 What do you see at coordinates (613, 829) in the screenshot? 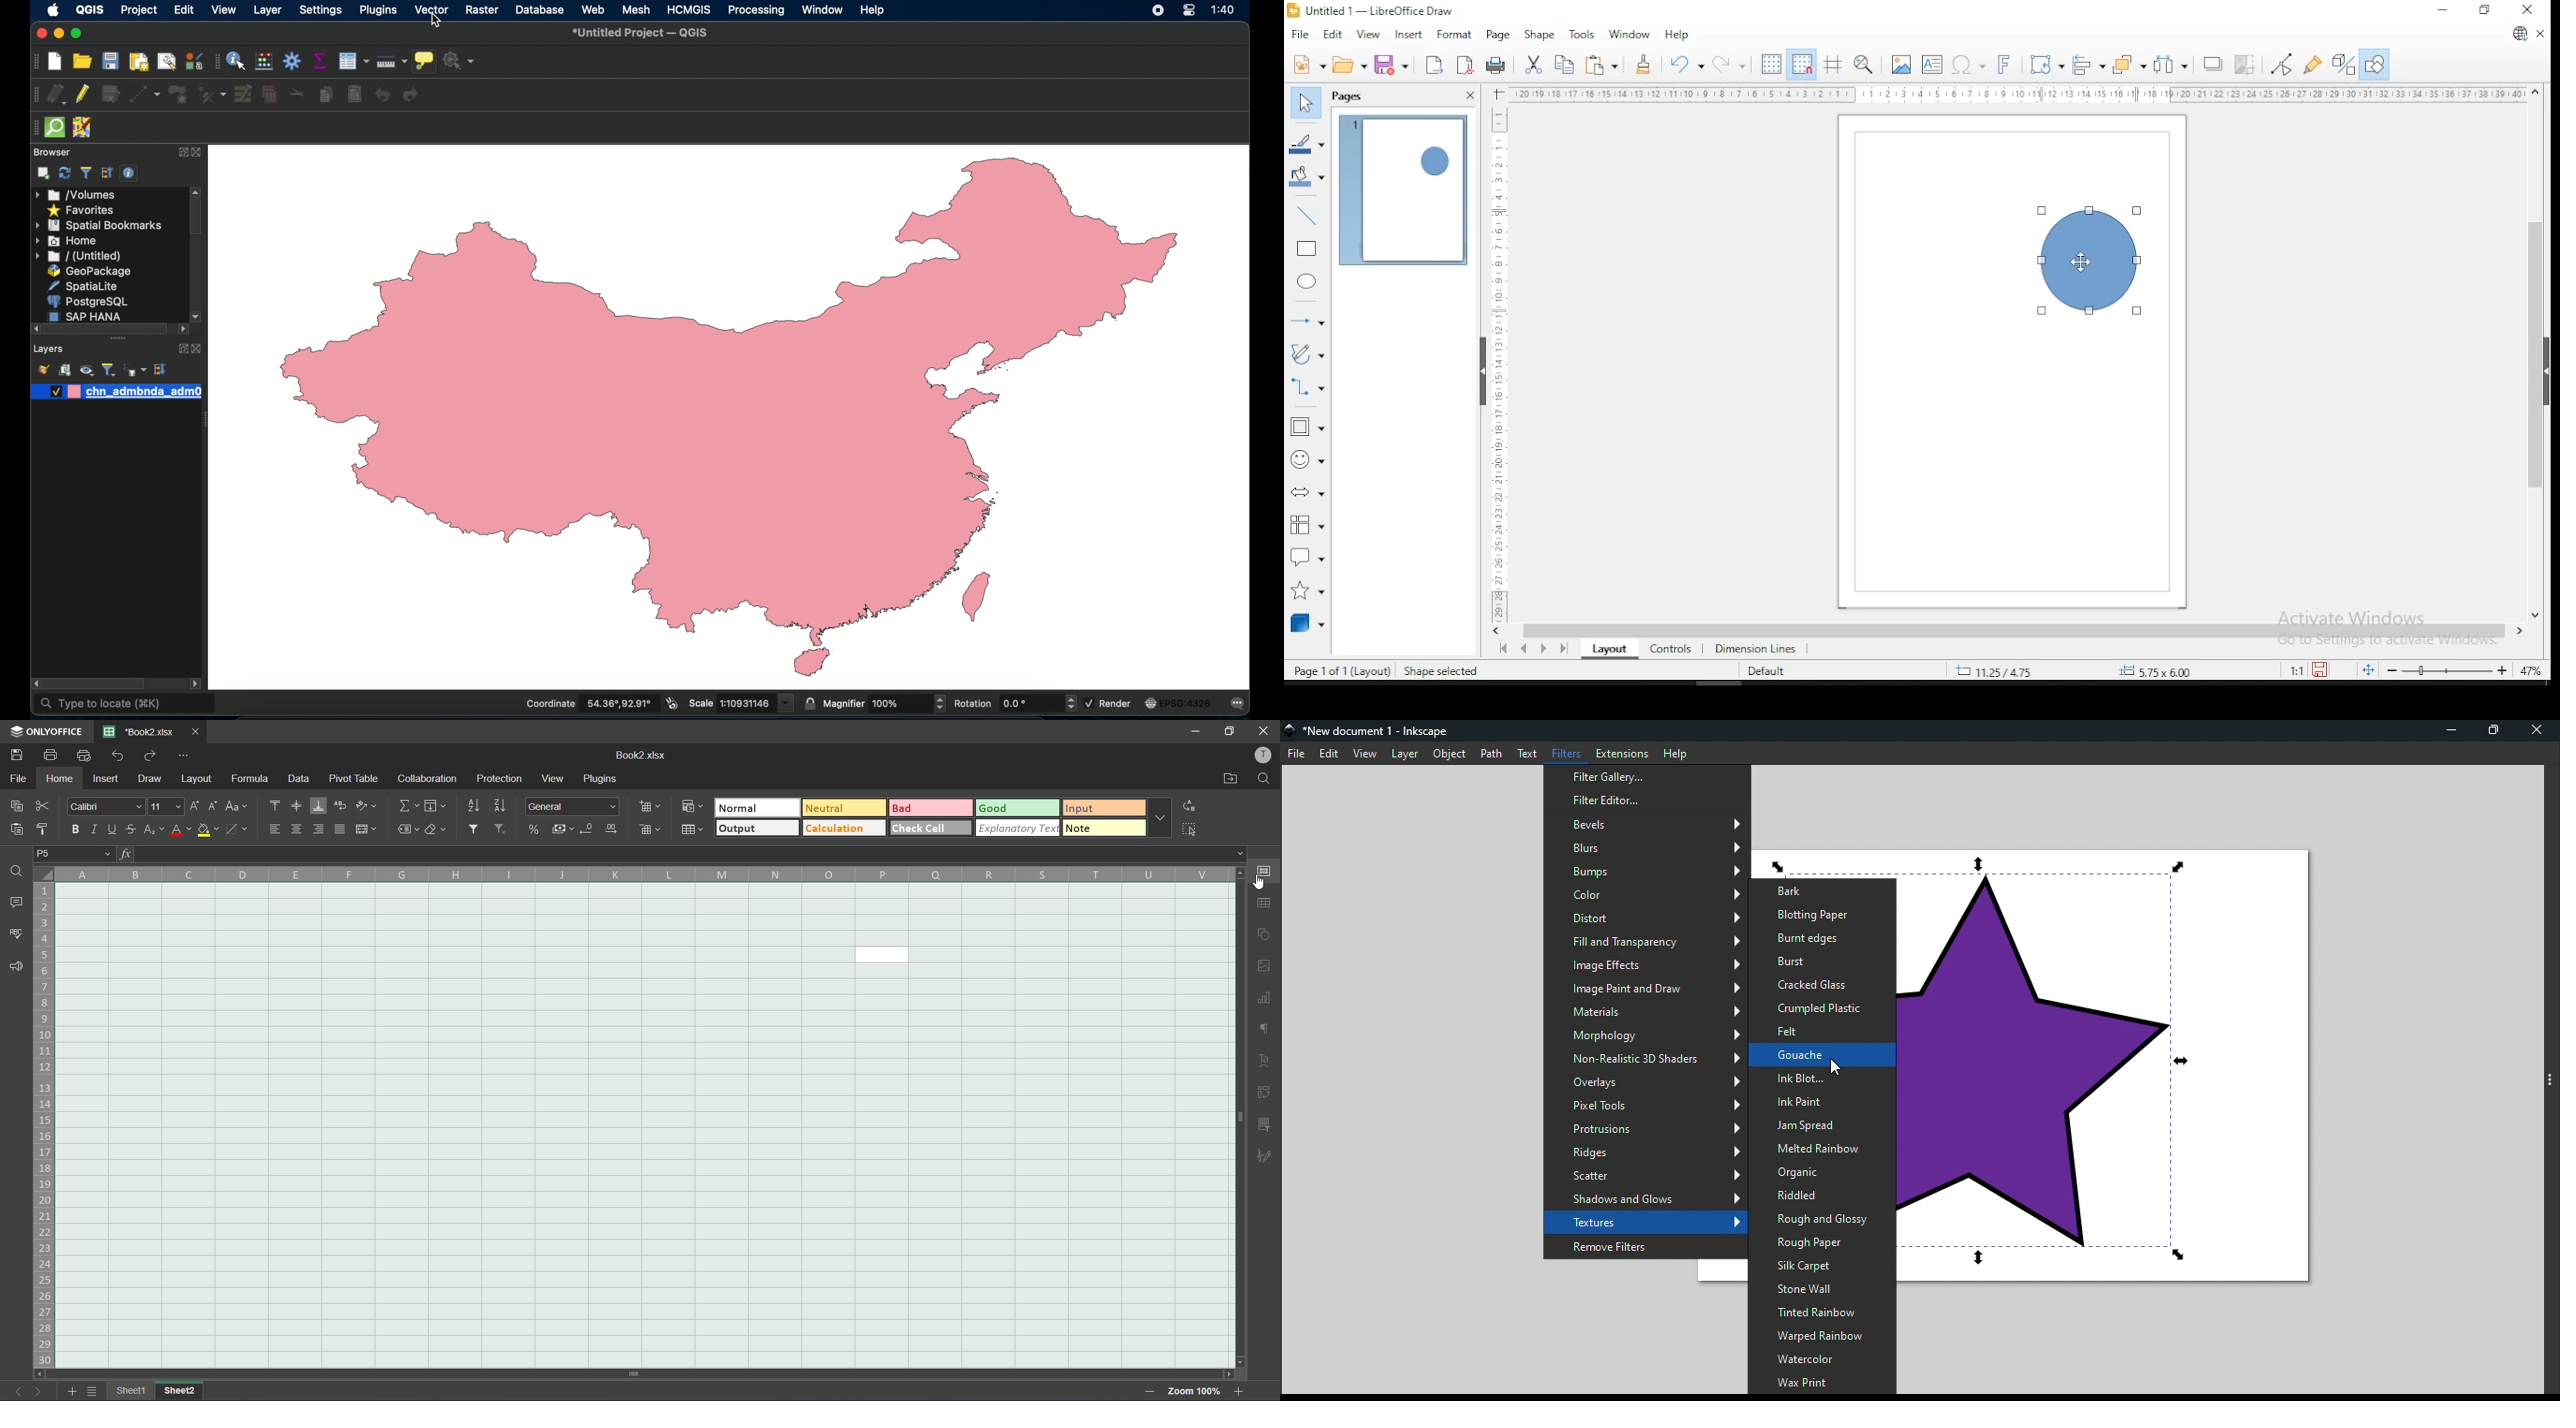
I see `increase decimal` at bounding box center [613, 829].